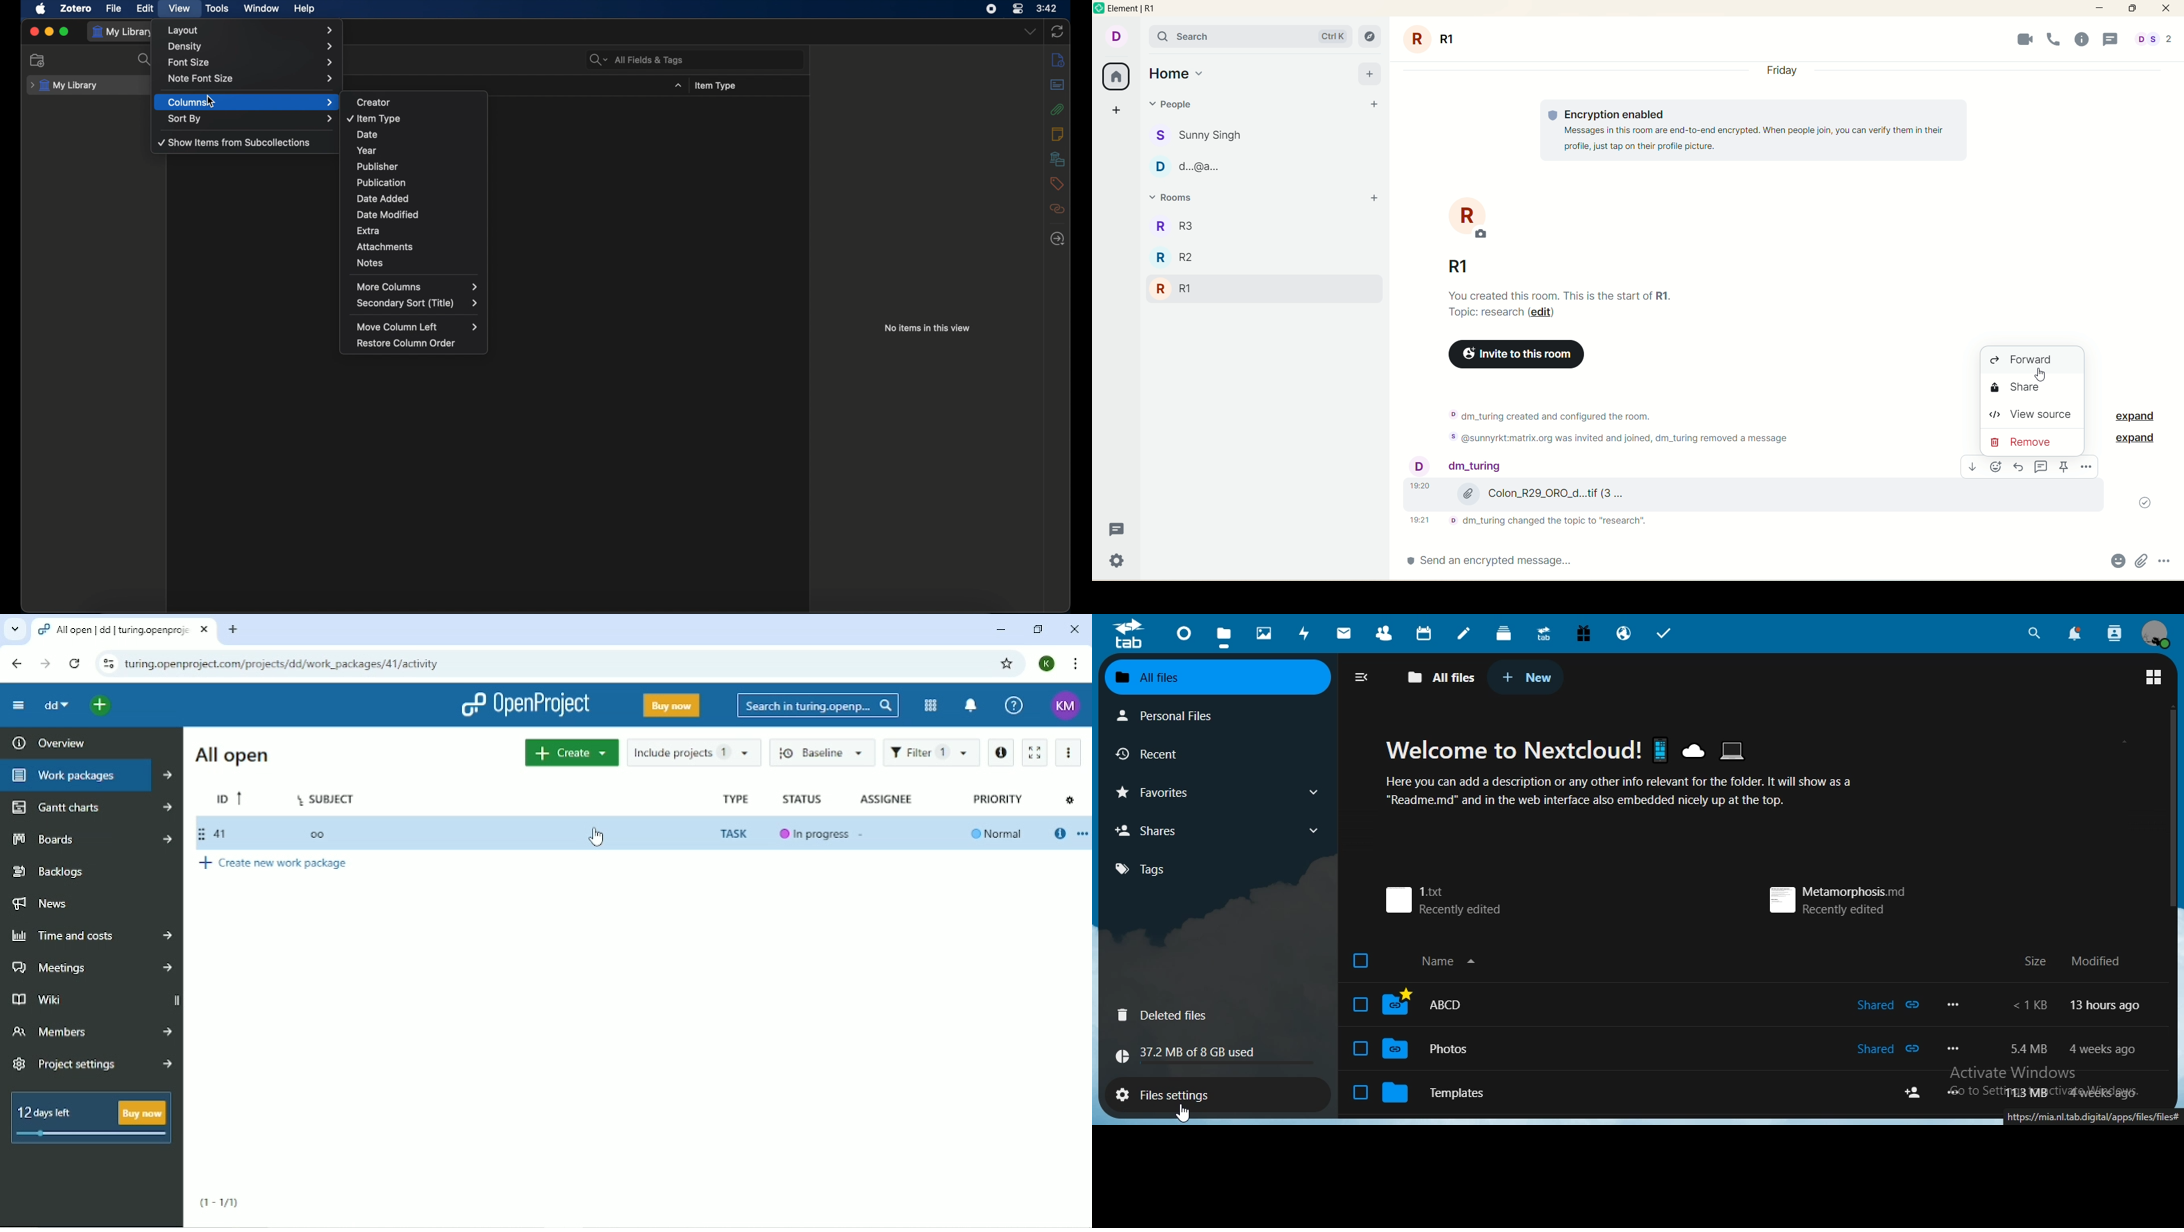  Describe the element at coordinates (417, 167) in the screenshot. I see `publisher` at that location.